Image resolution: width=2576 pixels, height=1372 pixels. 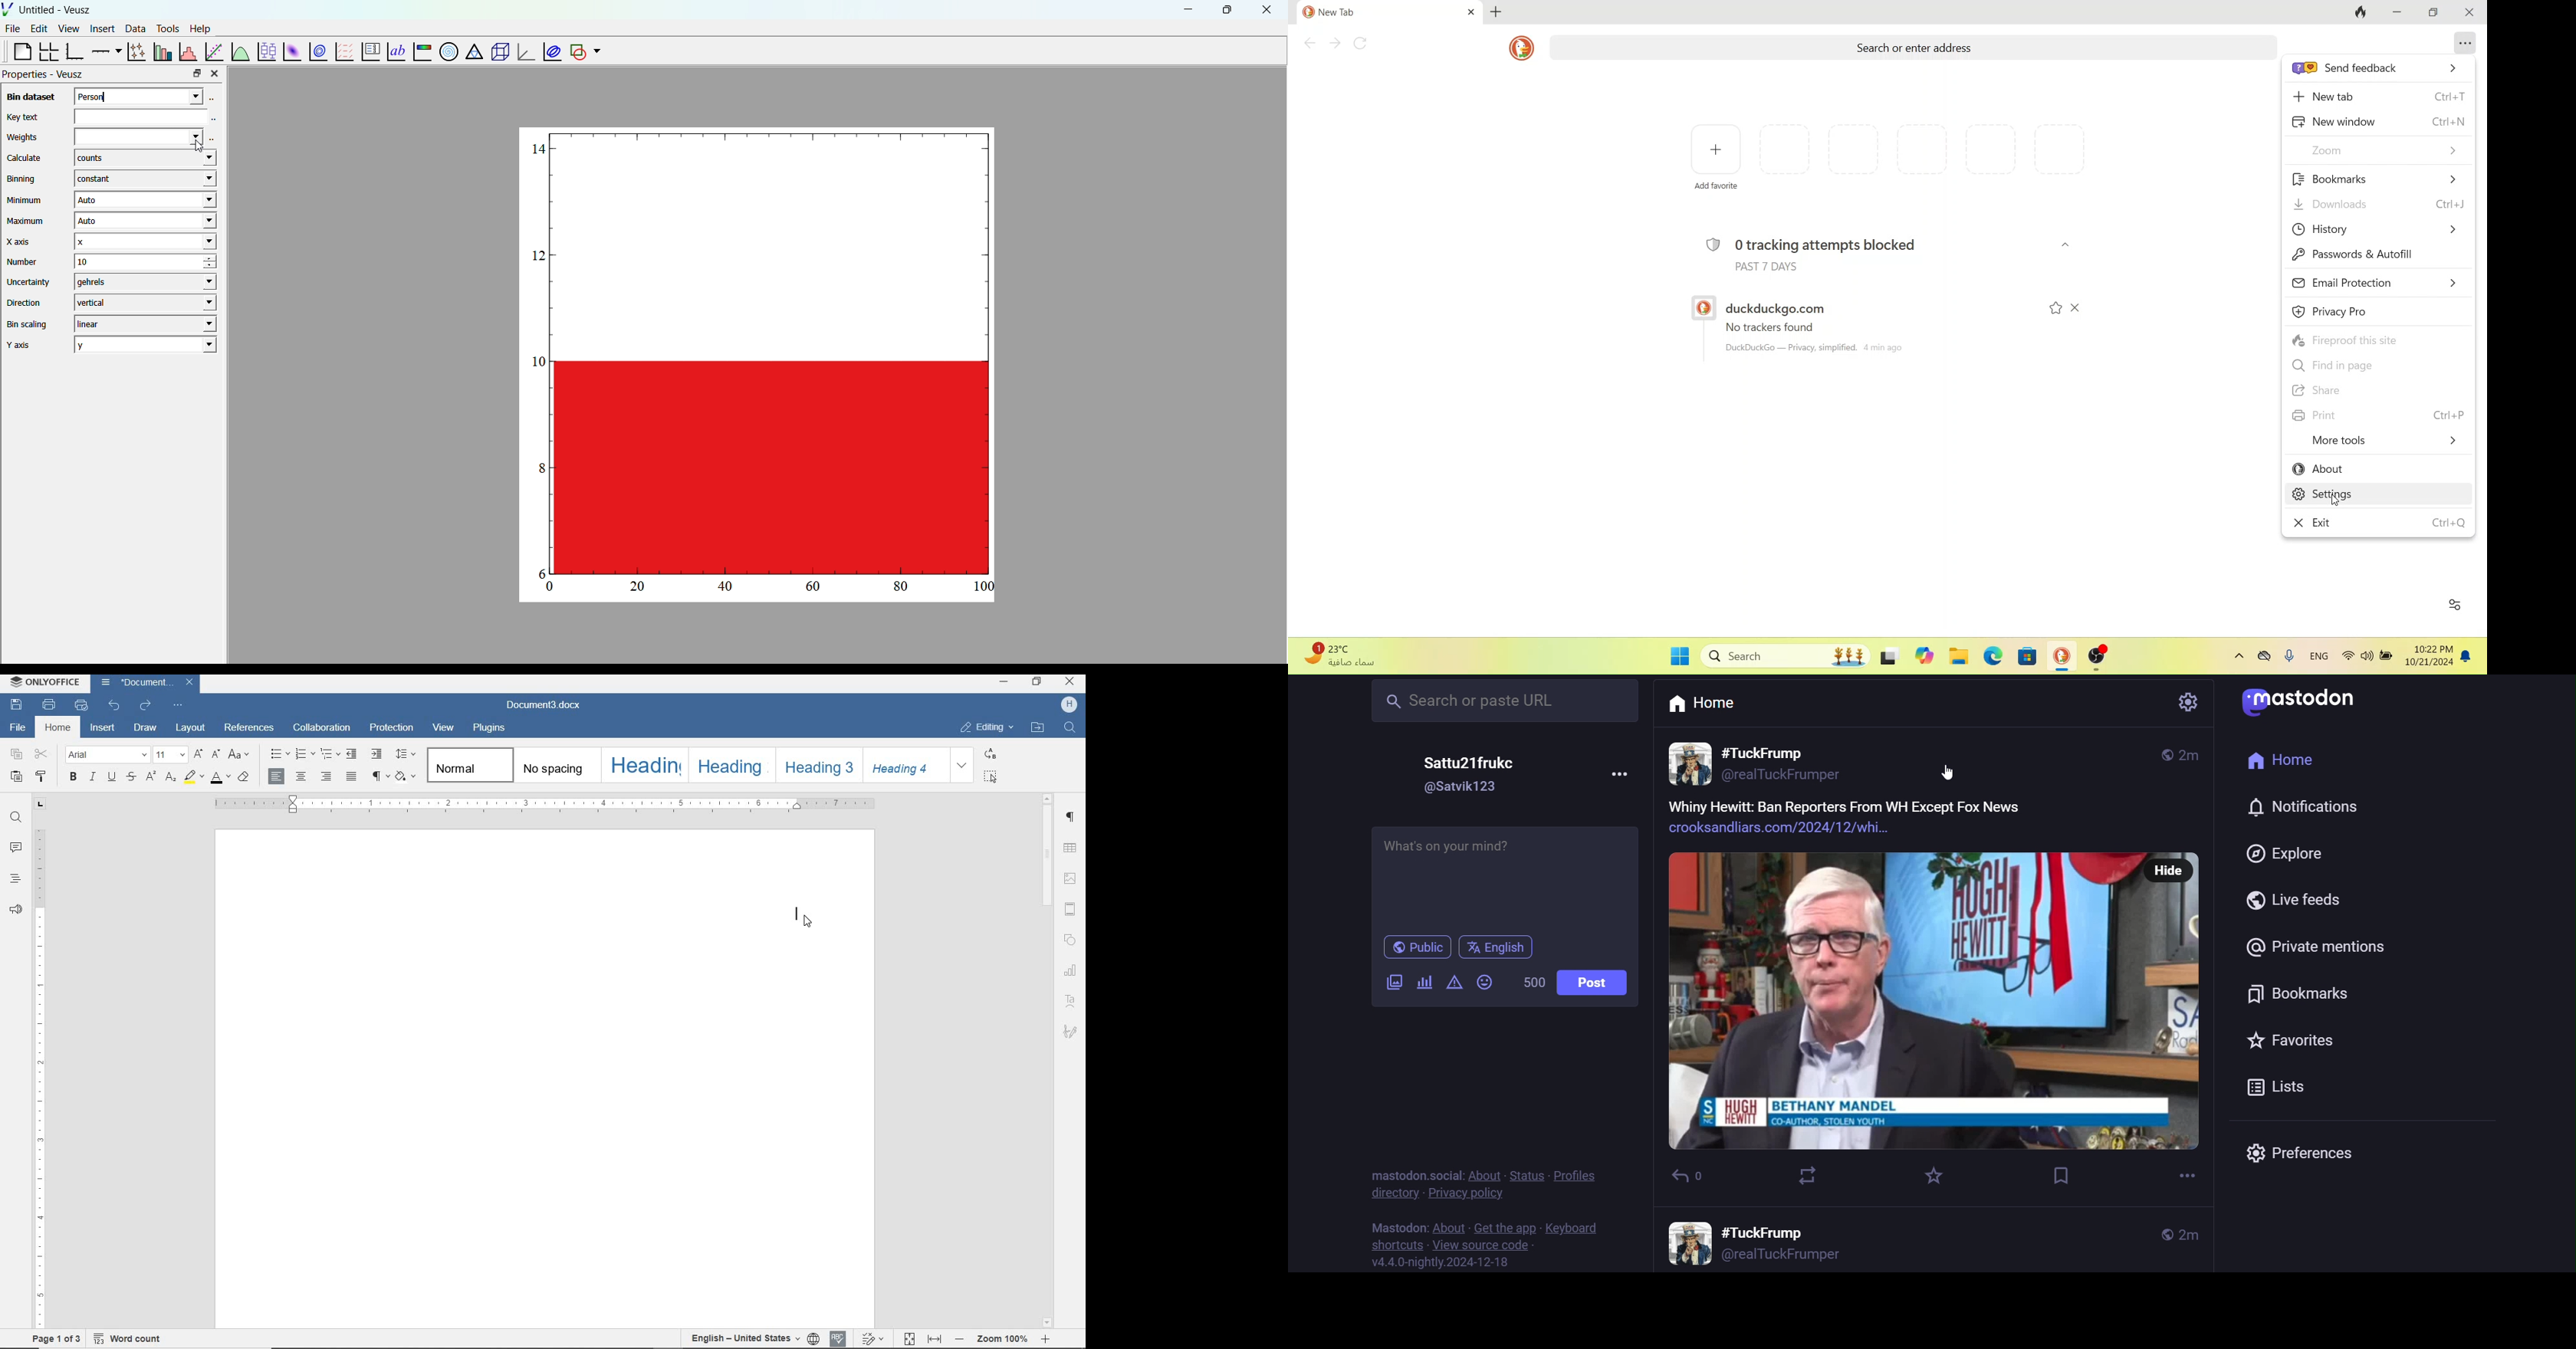 What do you see at coordinates (2055, 309) in the screenshot?
I see `mark star` at bounding box center [2055, 309].